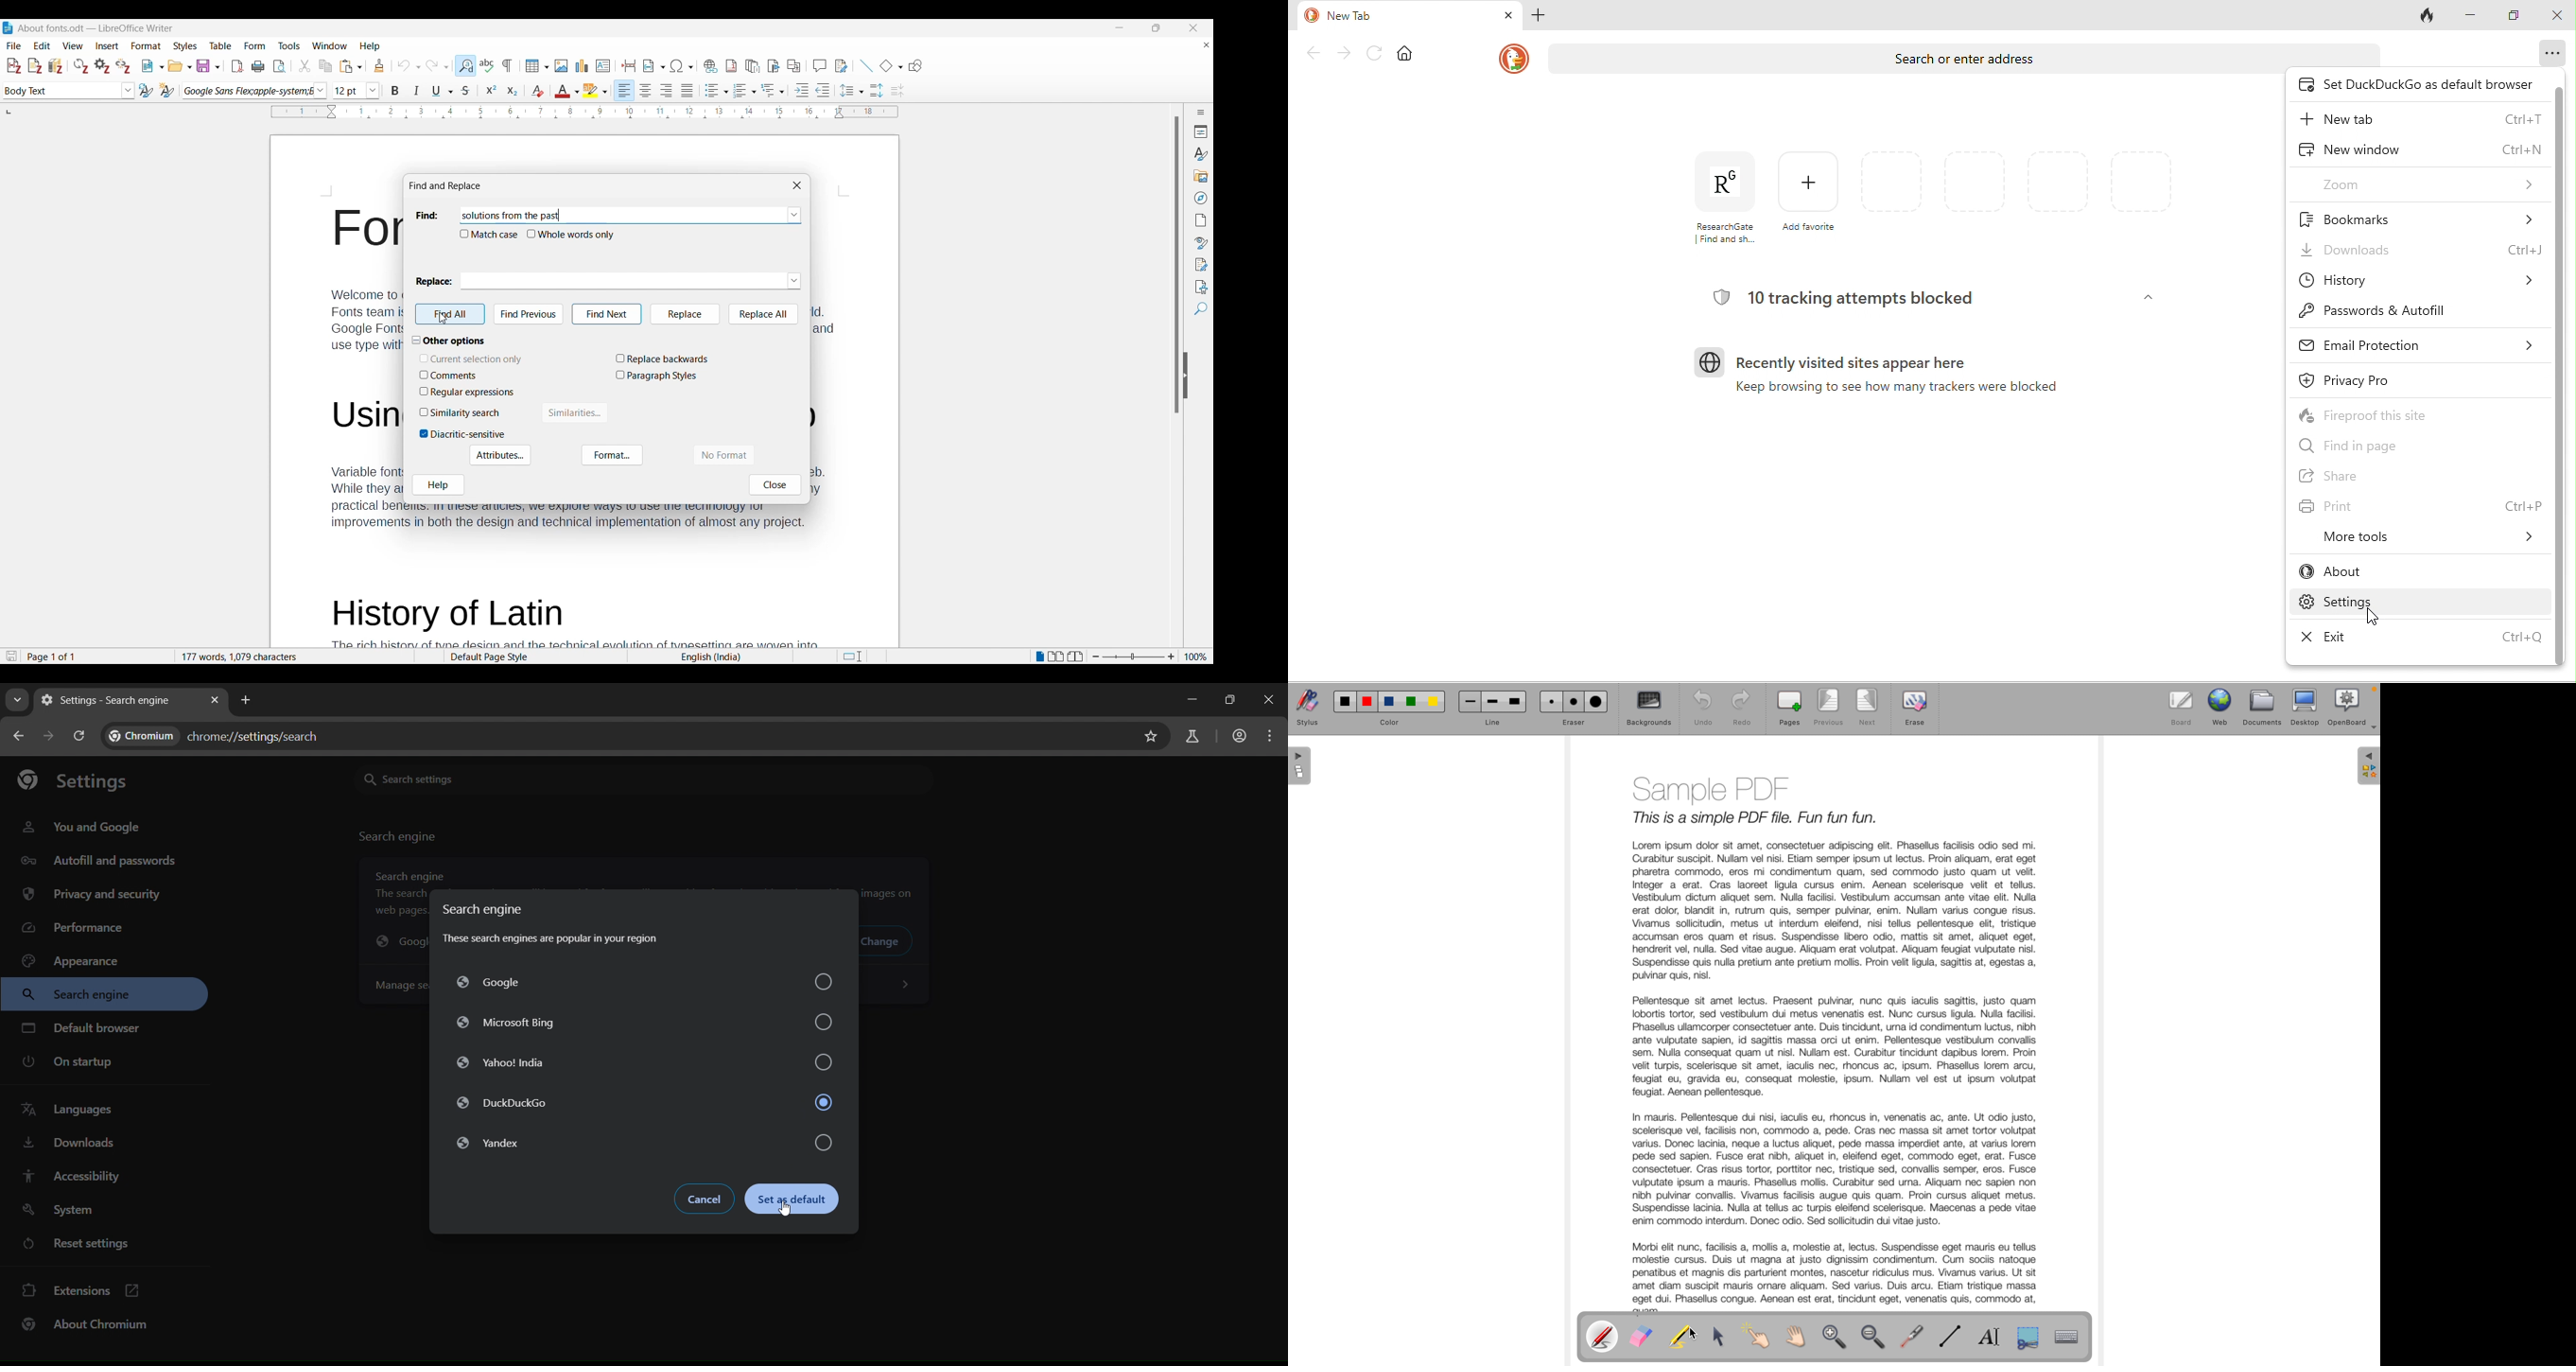 The width and height of the screenshot is (2576, 1372). Describe the element at coordinates (575, 412) in the screenshot. I see `Similarities` at that location.